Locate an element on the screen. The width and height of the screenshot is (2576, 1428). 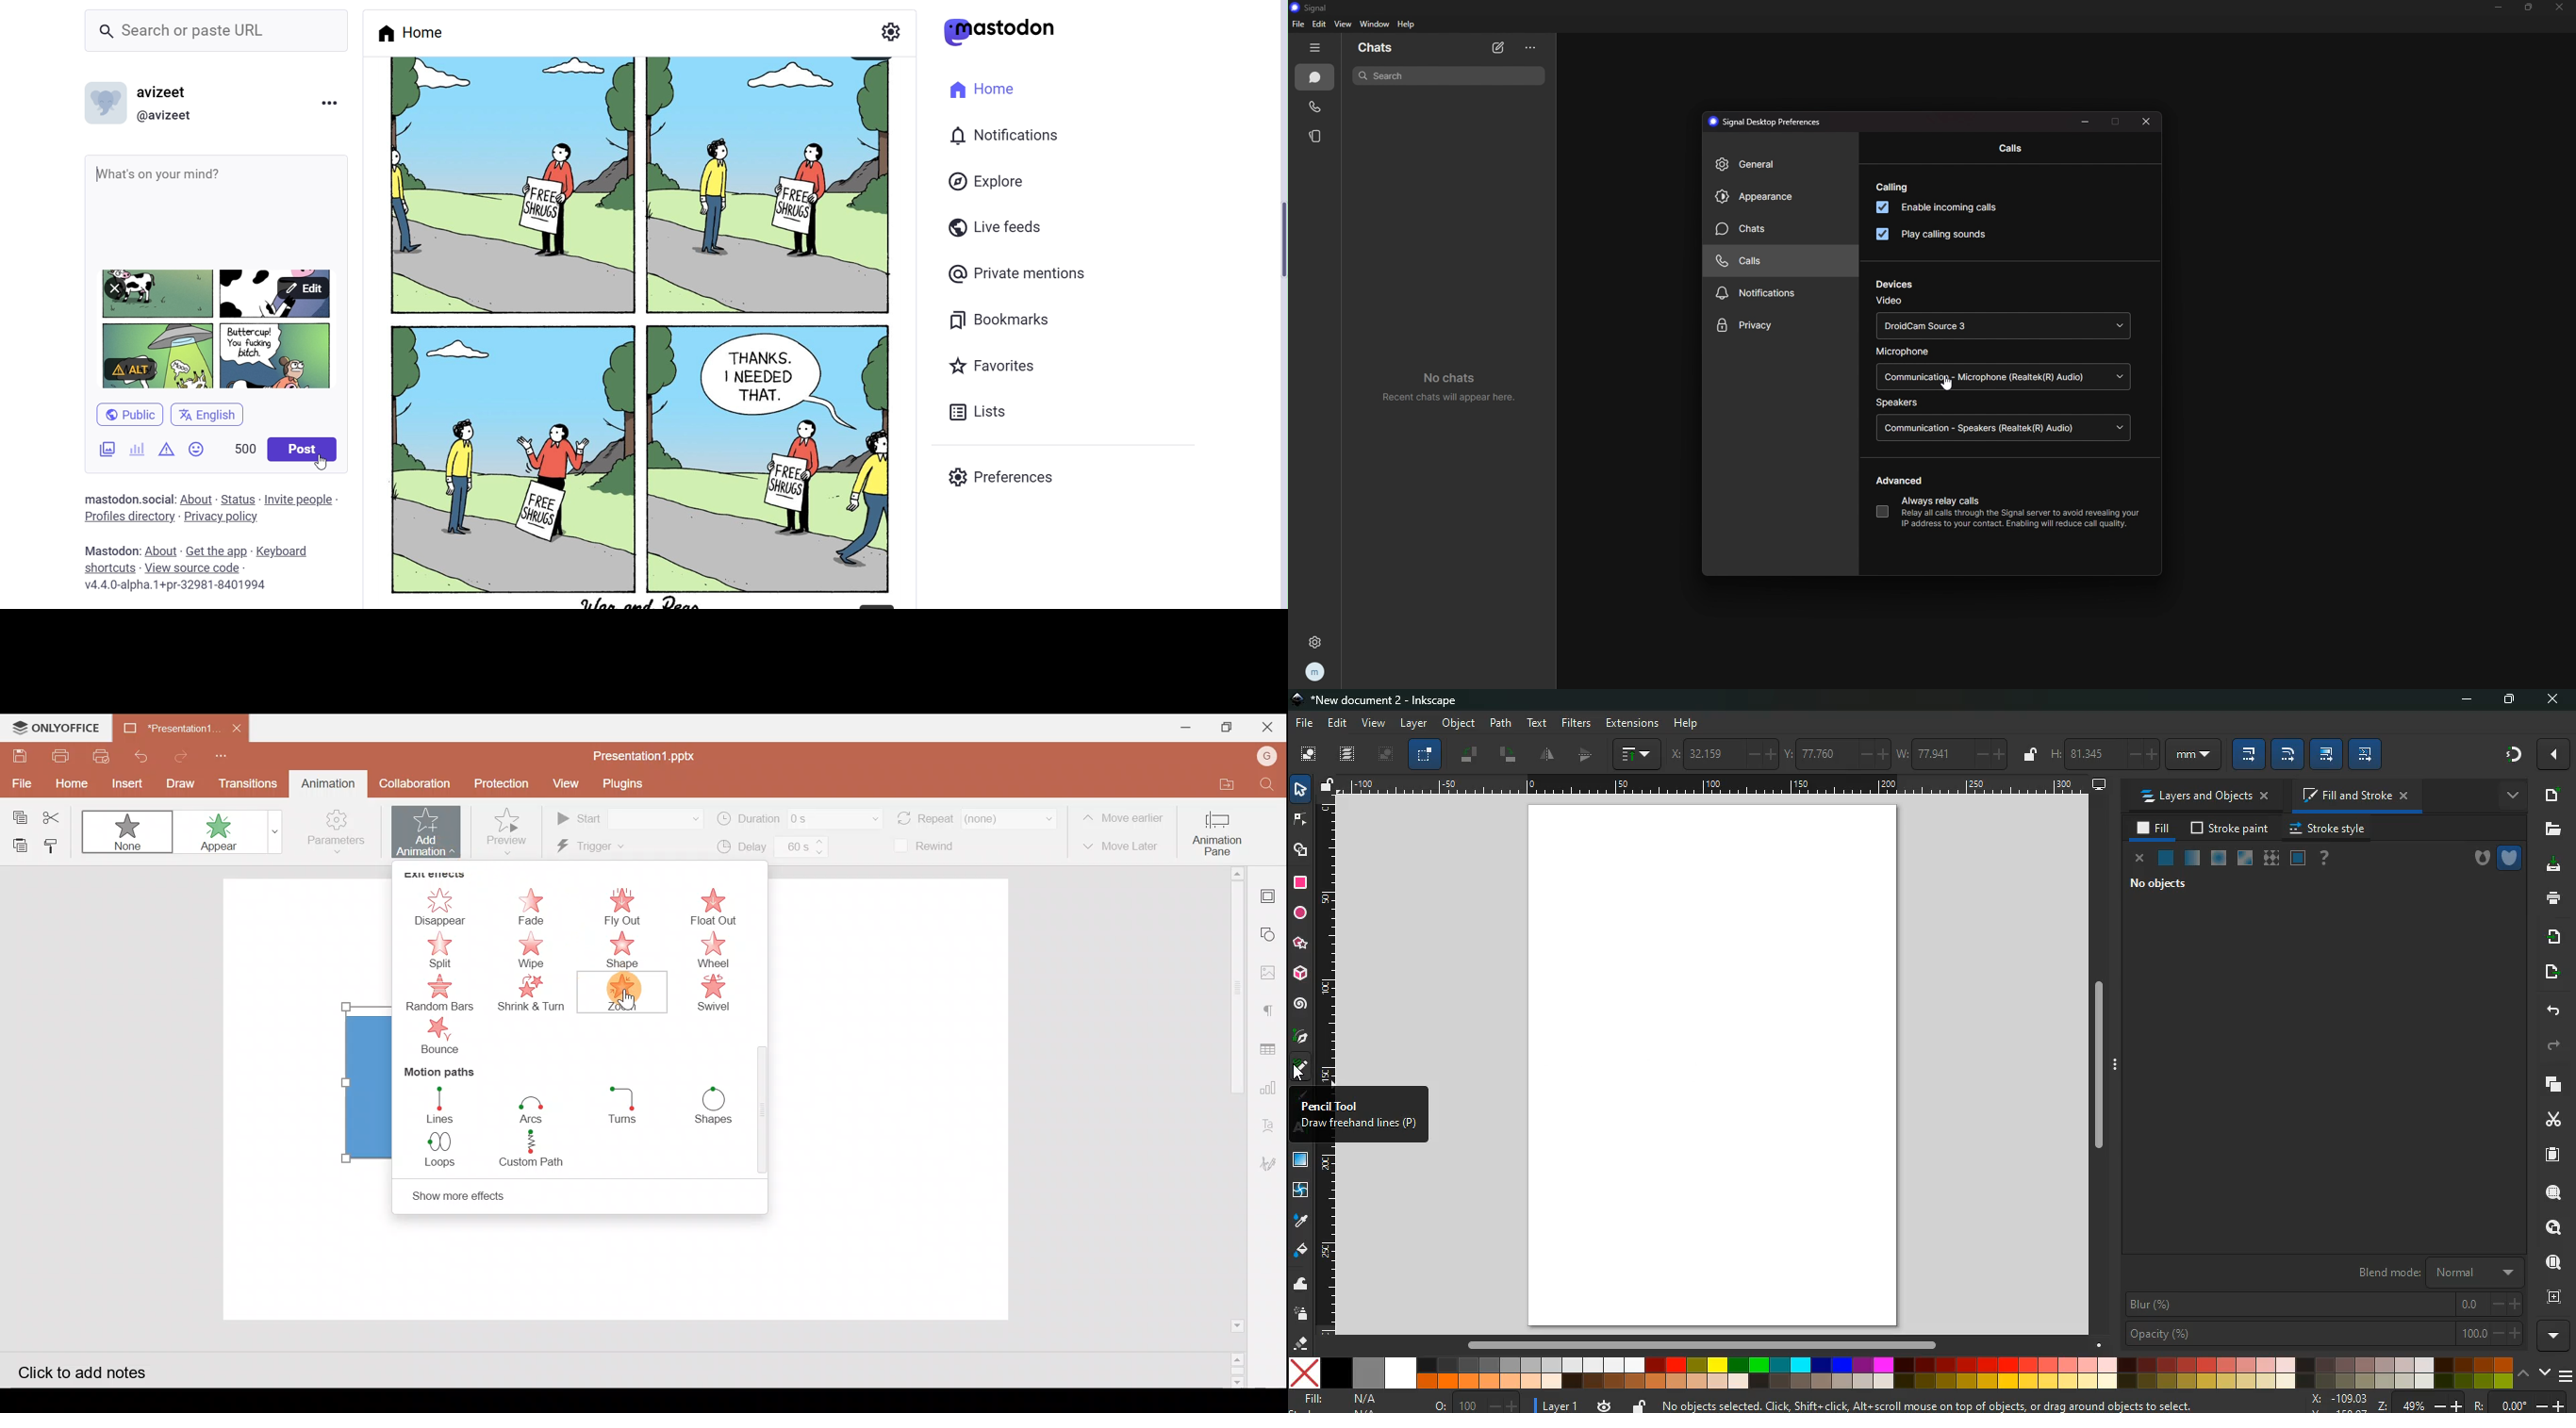
Image to be posted is located at coordinates (206, 287).